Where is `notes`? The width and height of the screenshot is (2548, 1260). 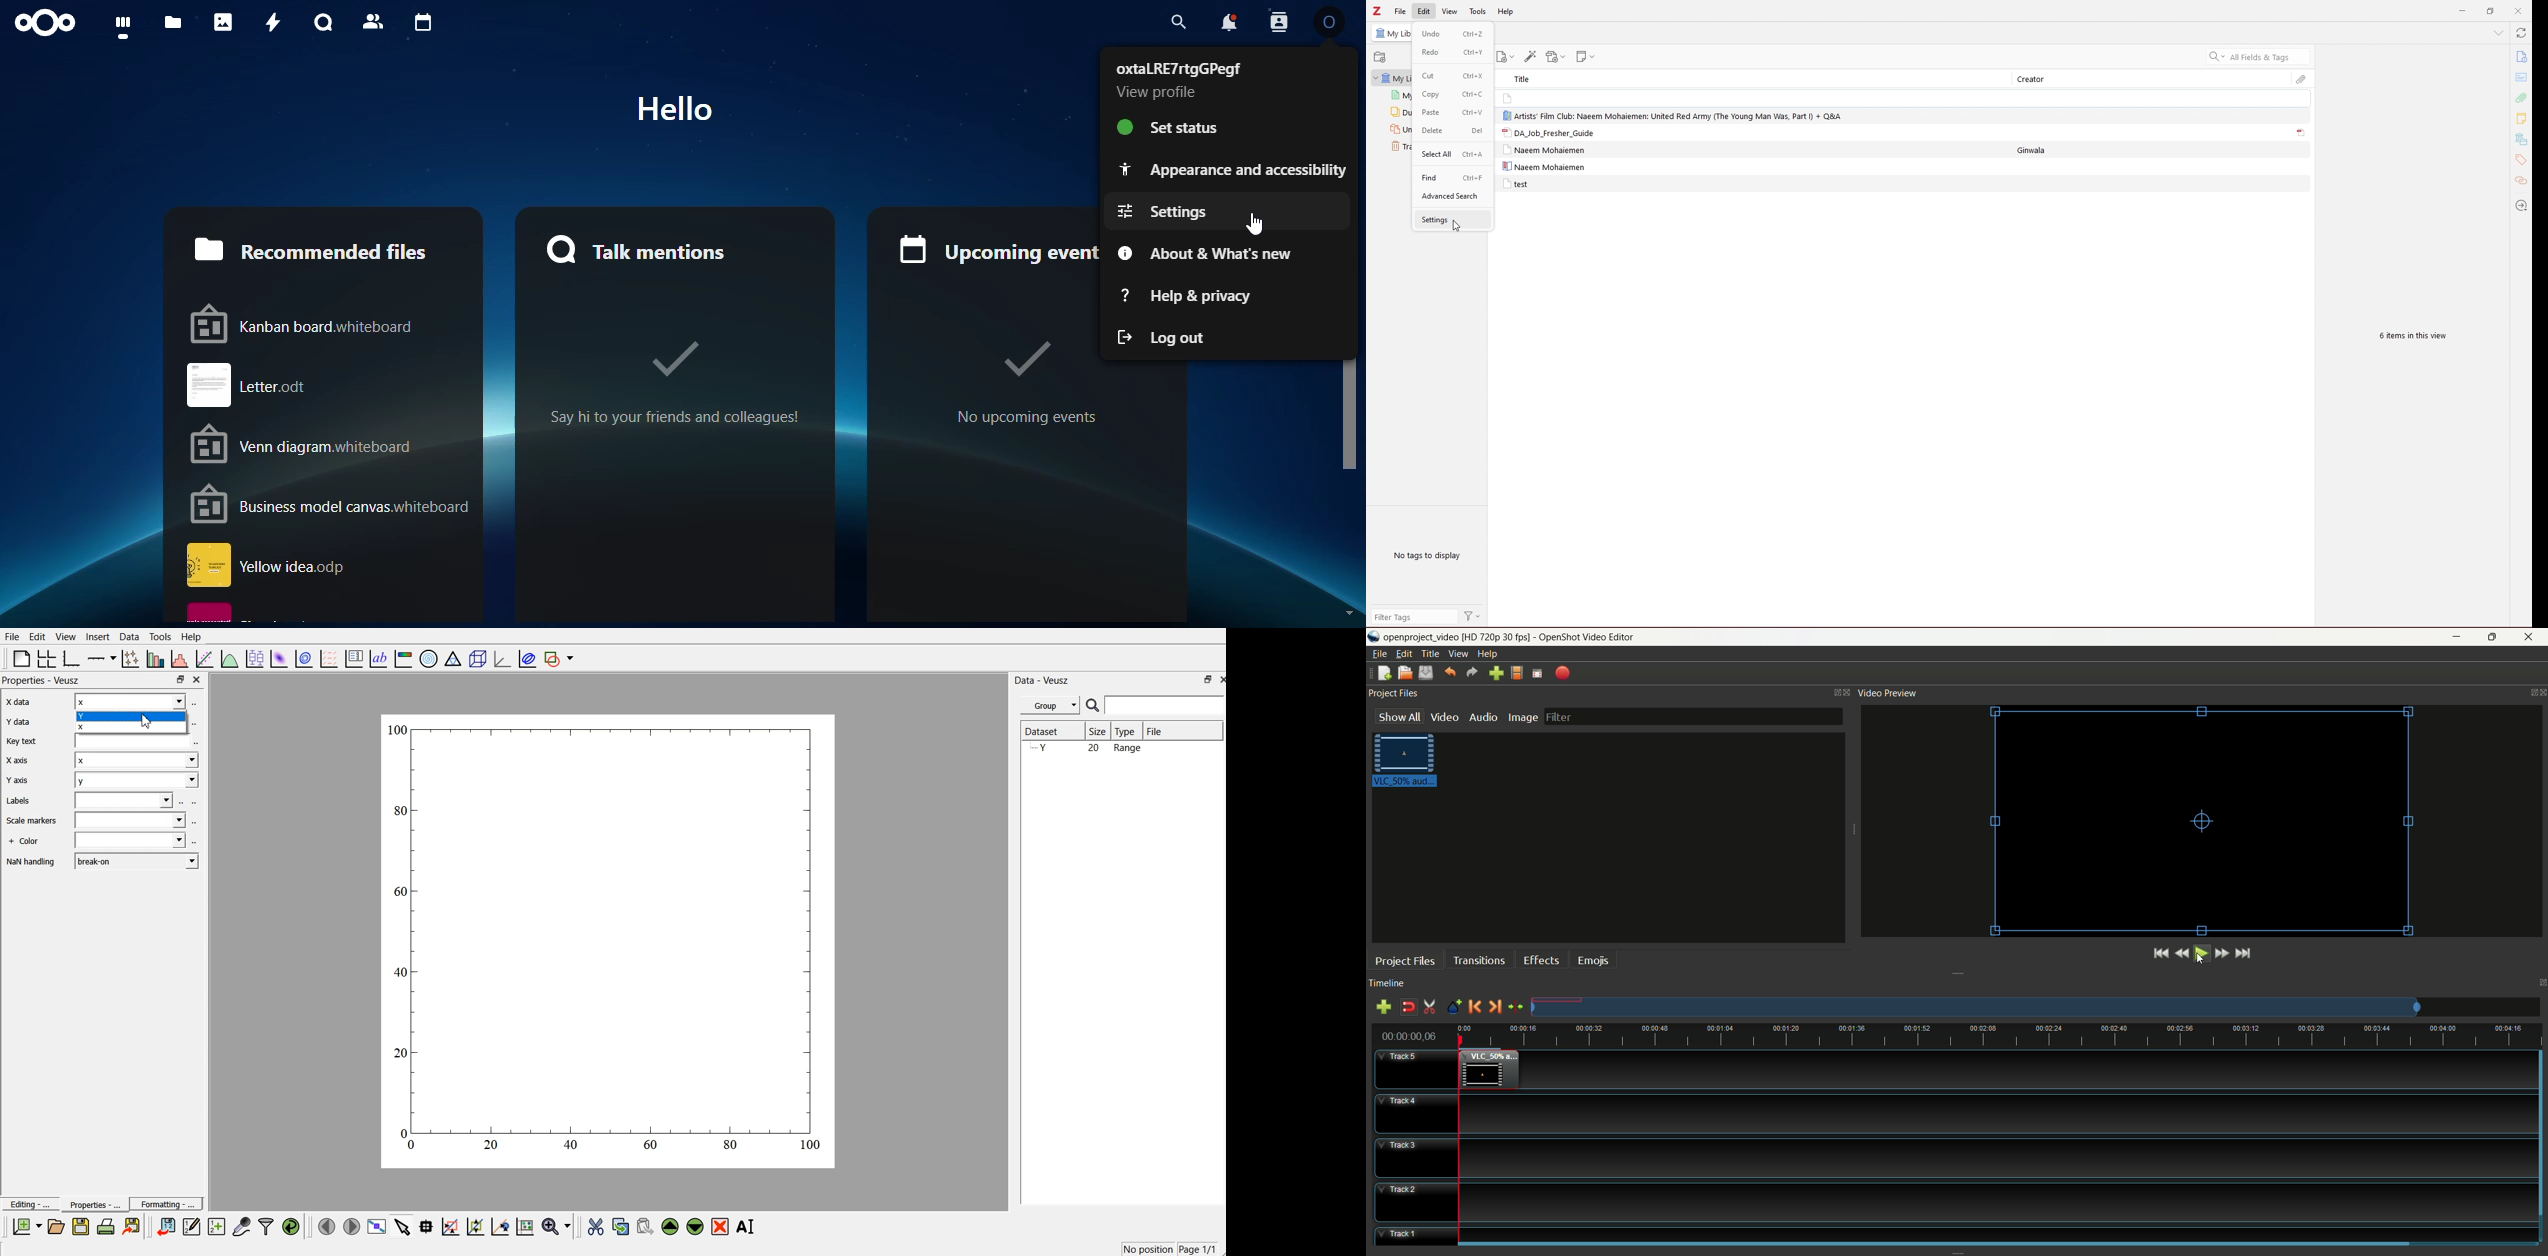 notes is located at coordinates (2521, 118).